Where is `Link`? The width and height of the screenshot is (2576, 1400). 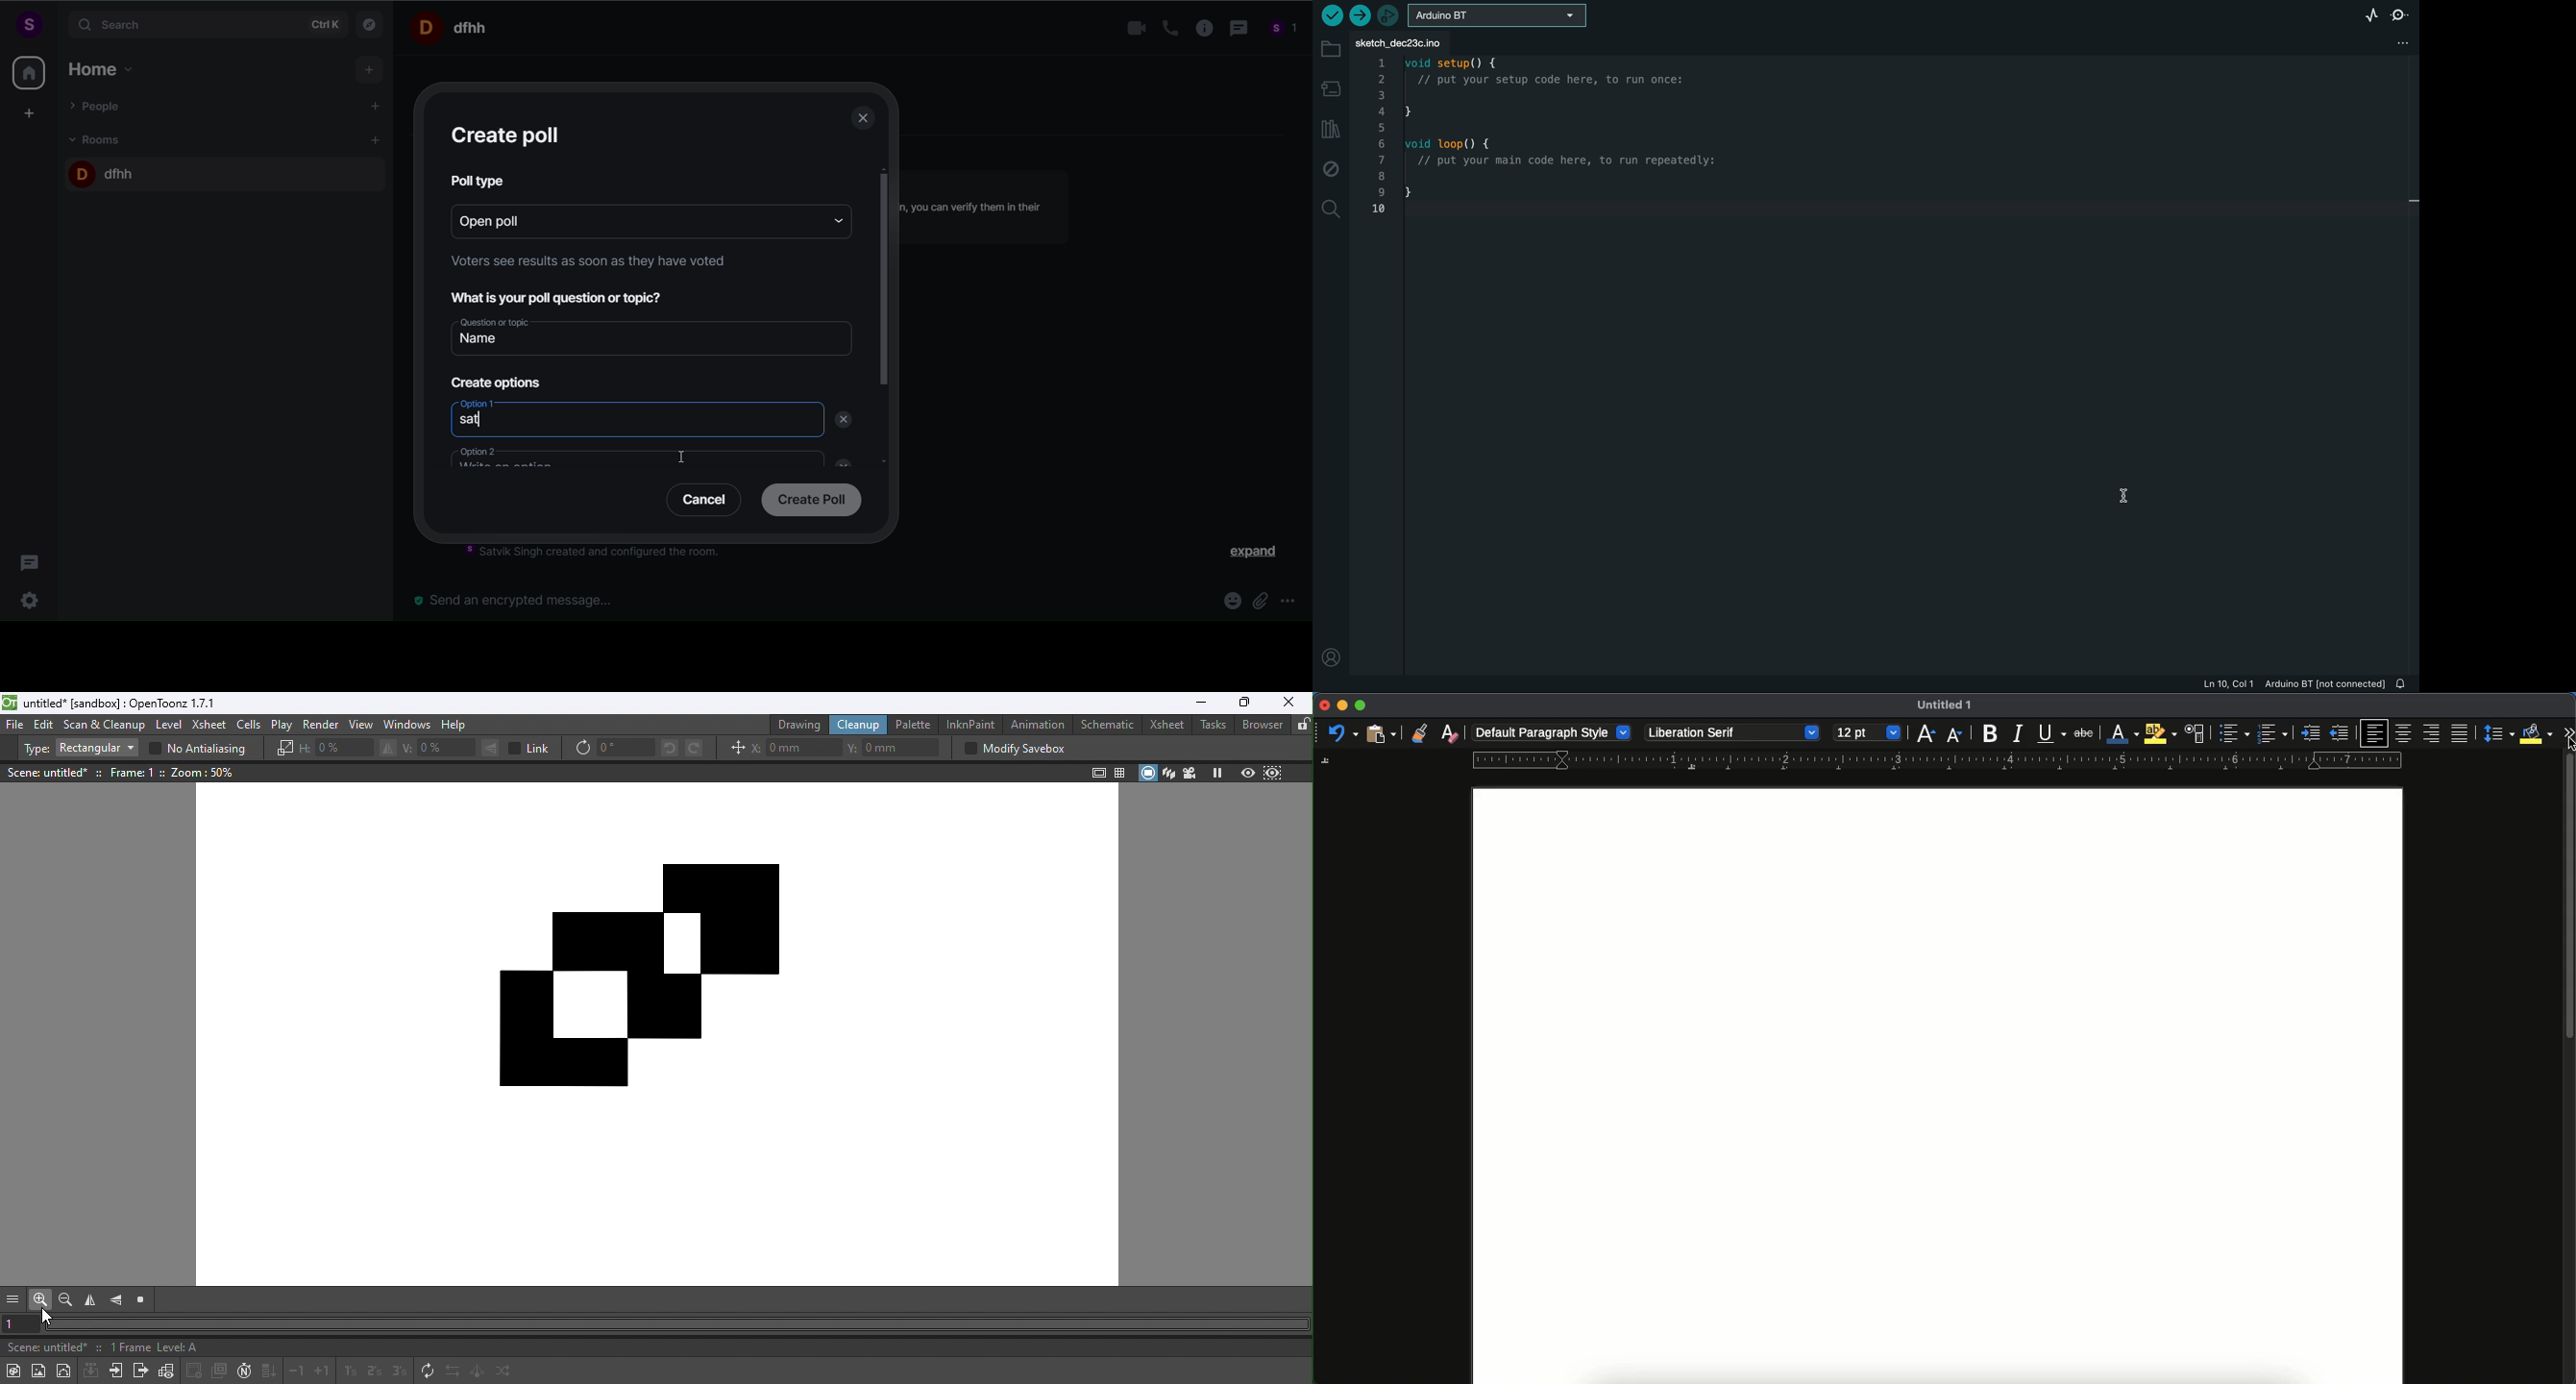
Link is located at coordinates (530, 748).